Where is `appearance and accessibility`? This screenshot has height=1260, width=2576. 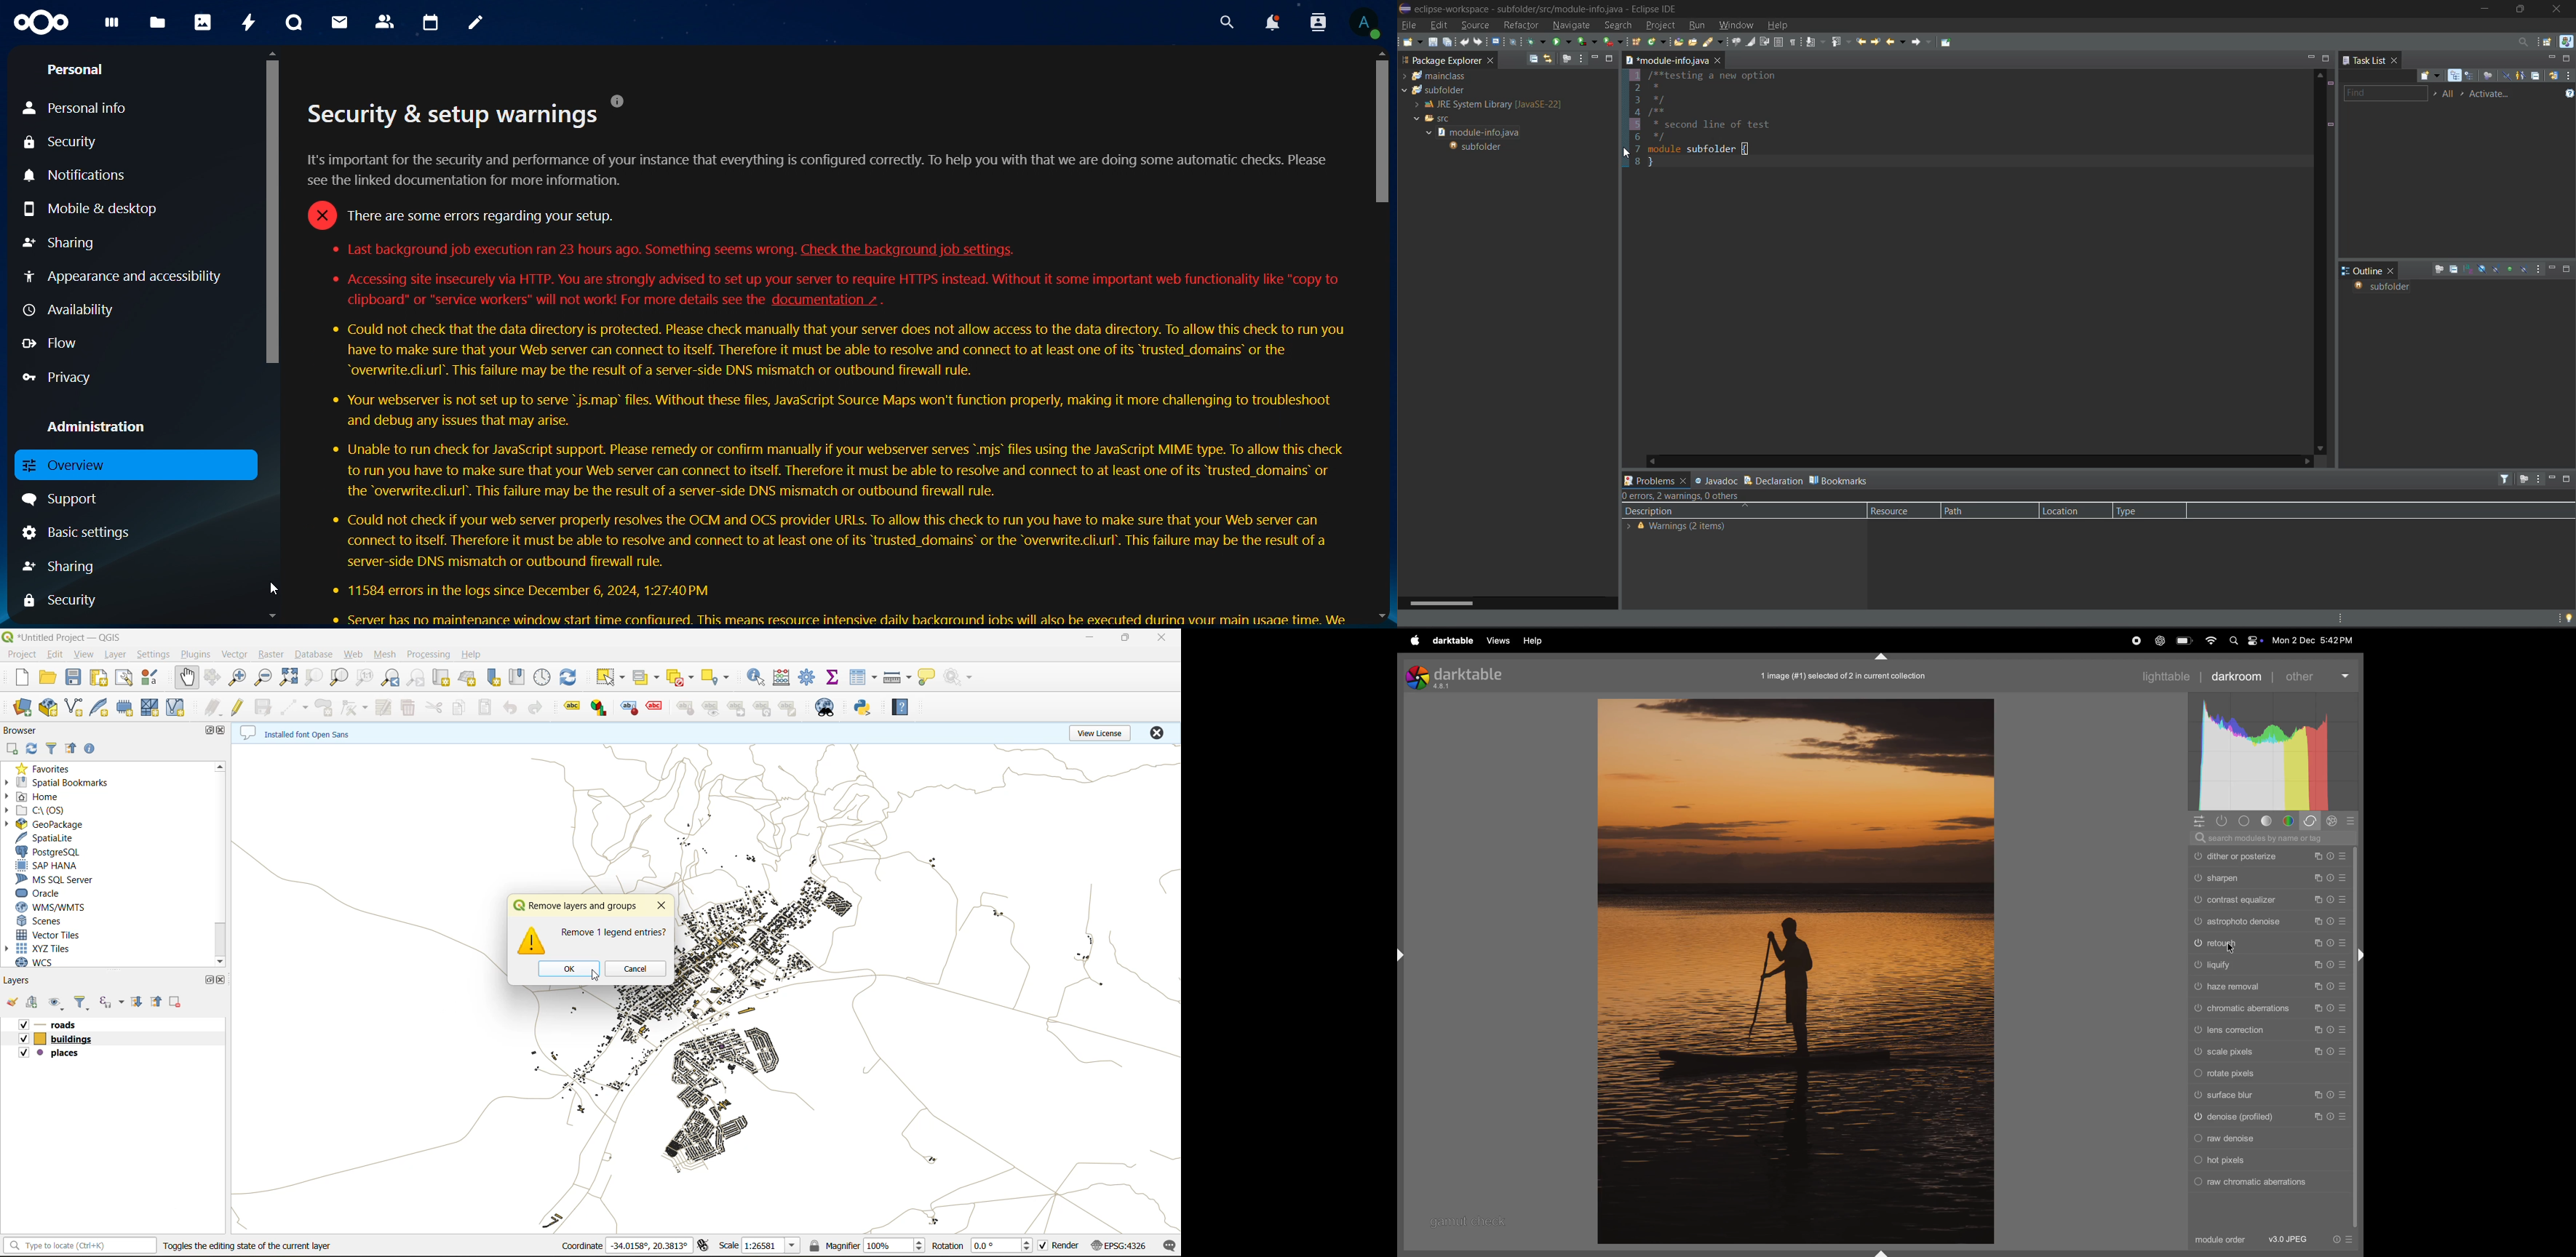 appearance and accessibility is located at coordinates (126, 275).